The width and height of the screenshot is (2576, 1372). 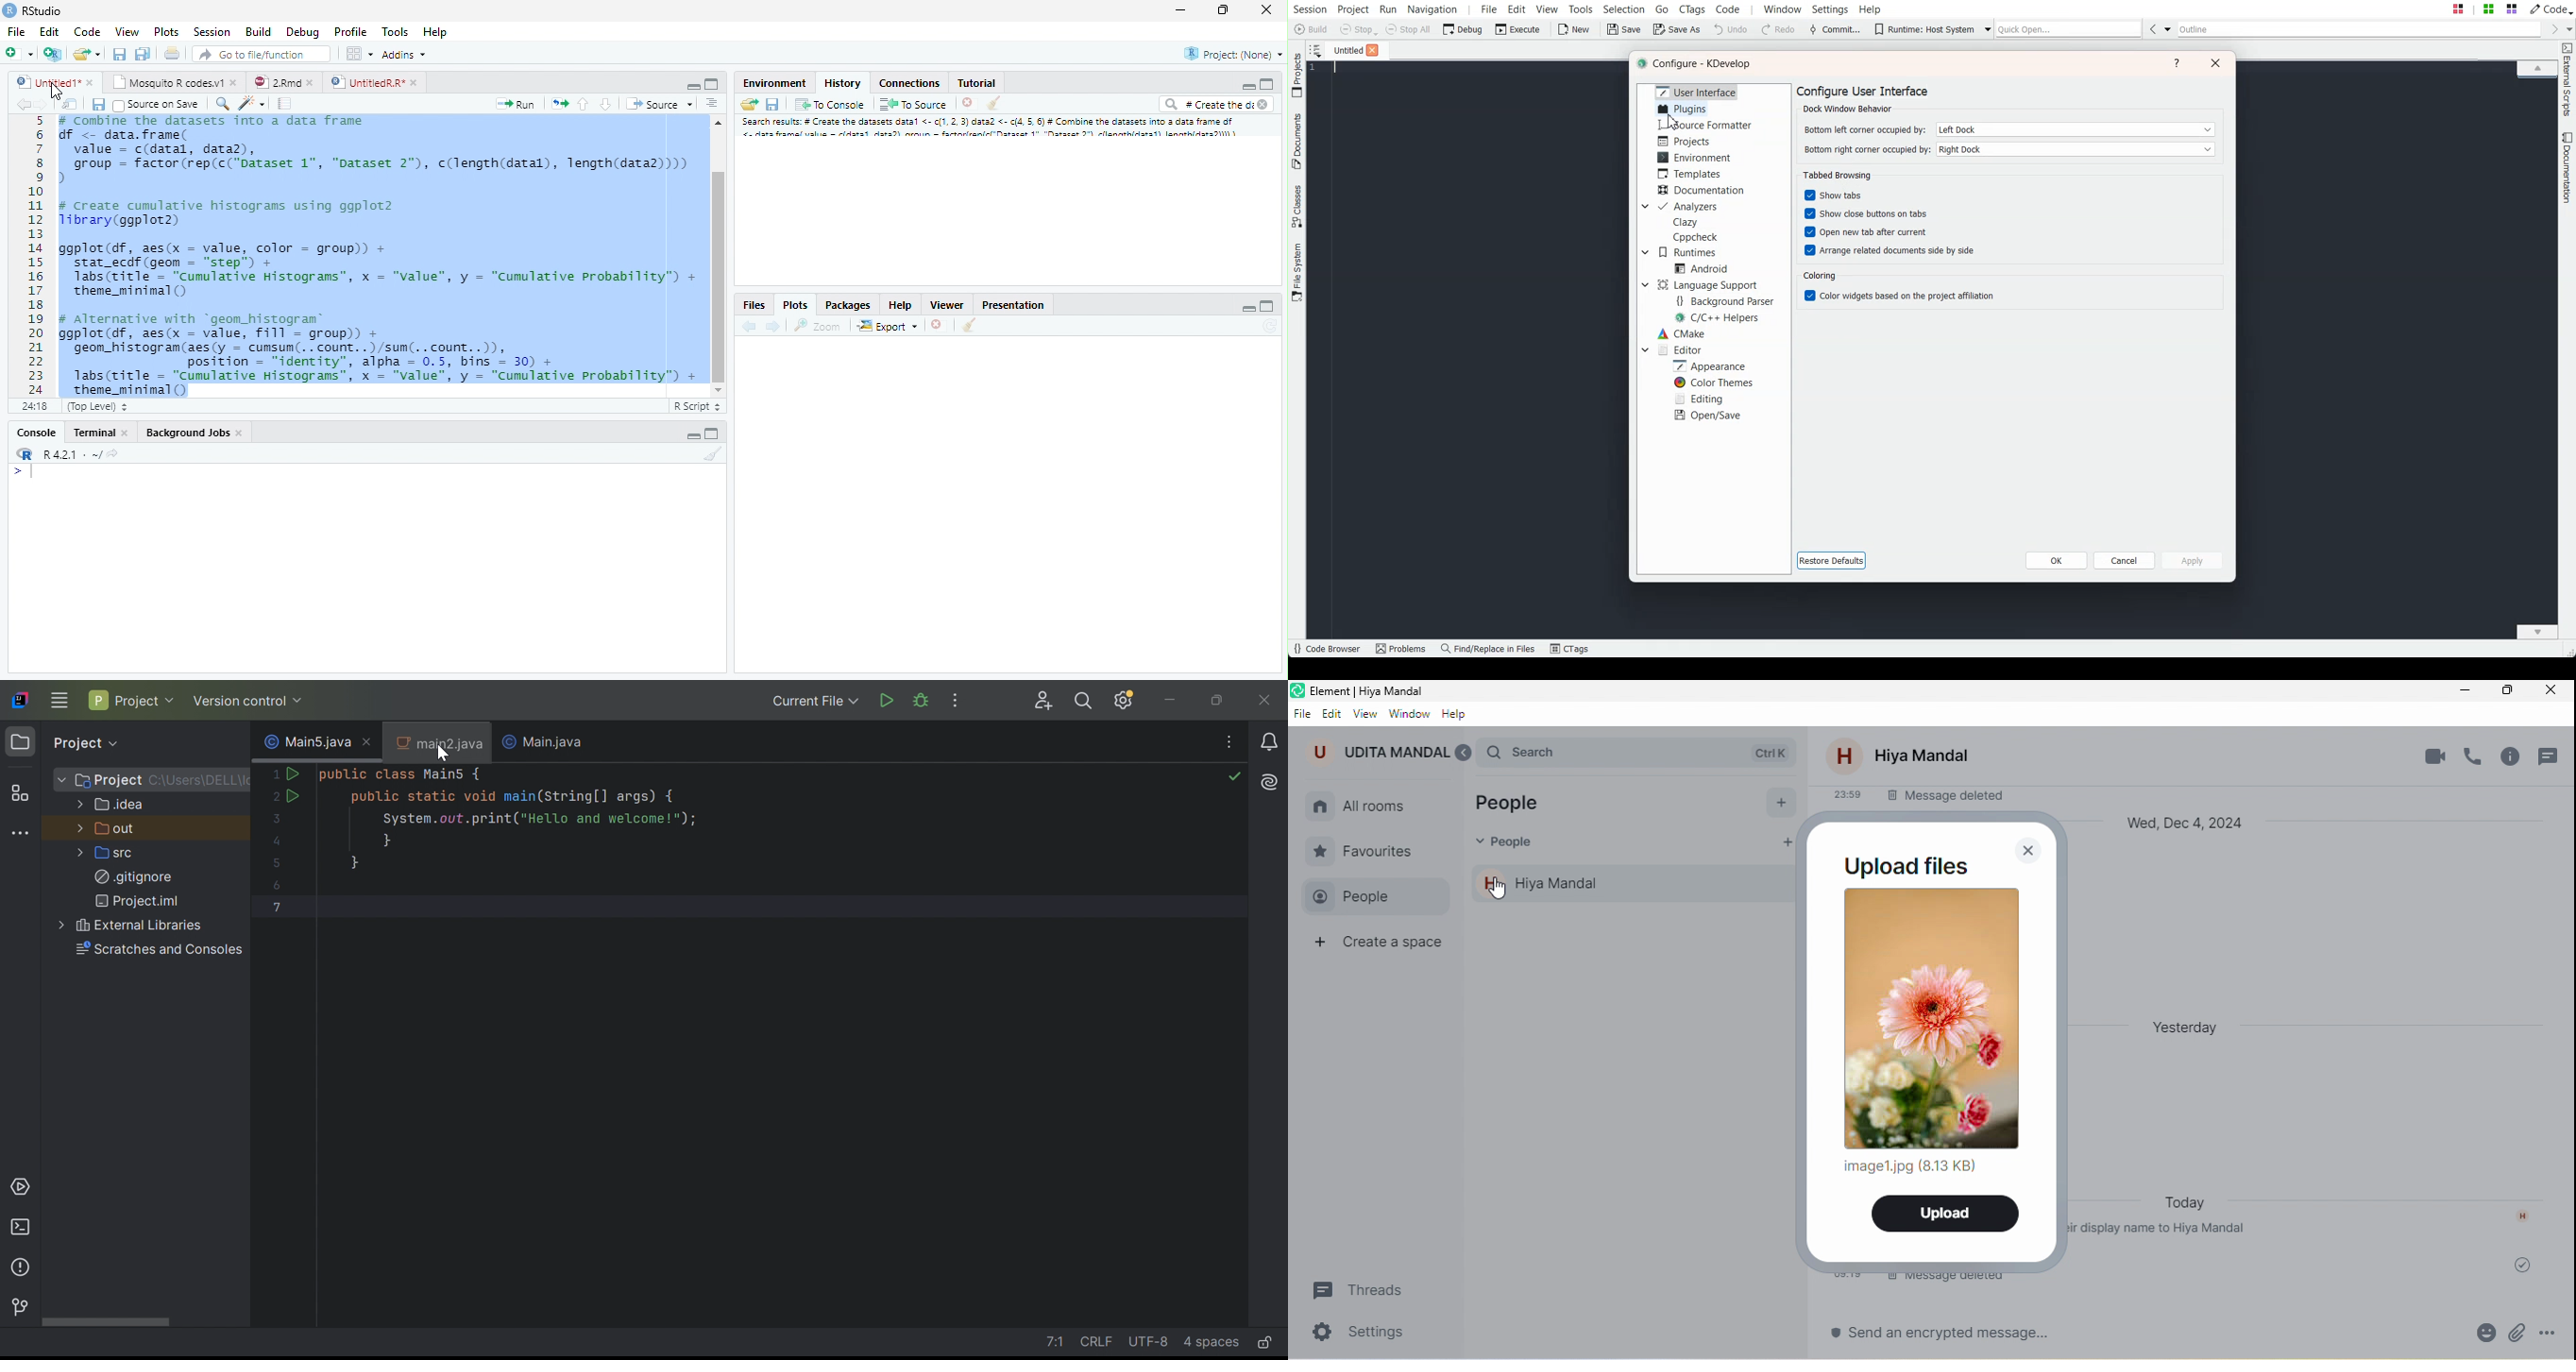 What do you see at coordinates (1785, 845) in the screenshot?
I see `start chat` at bounding box center [1785, 845].